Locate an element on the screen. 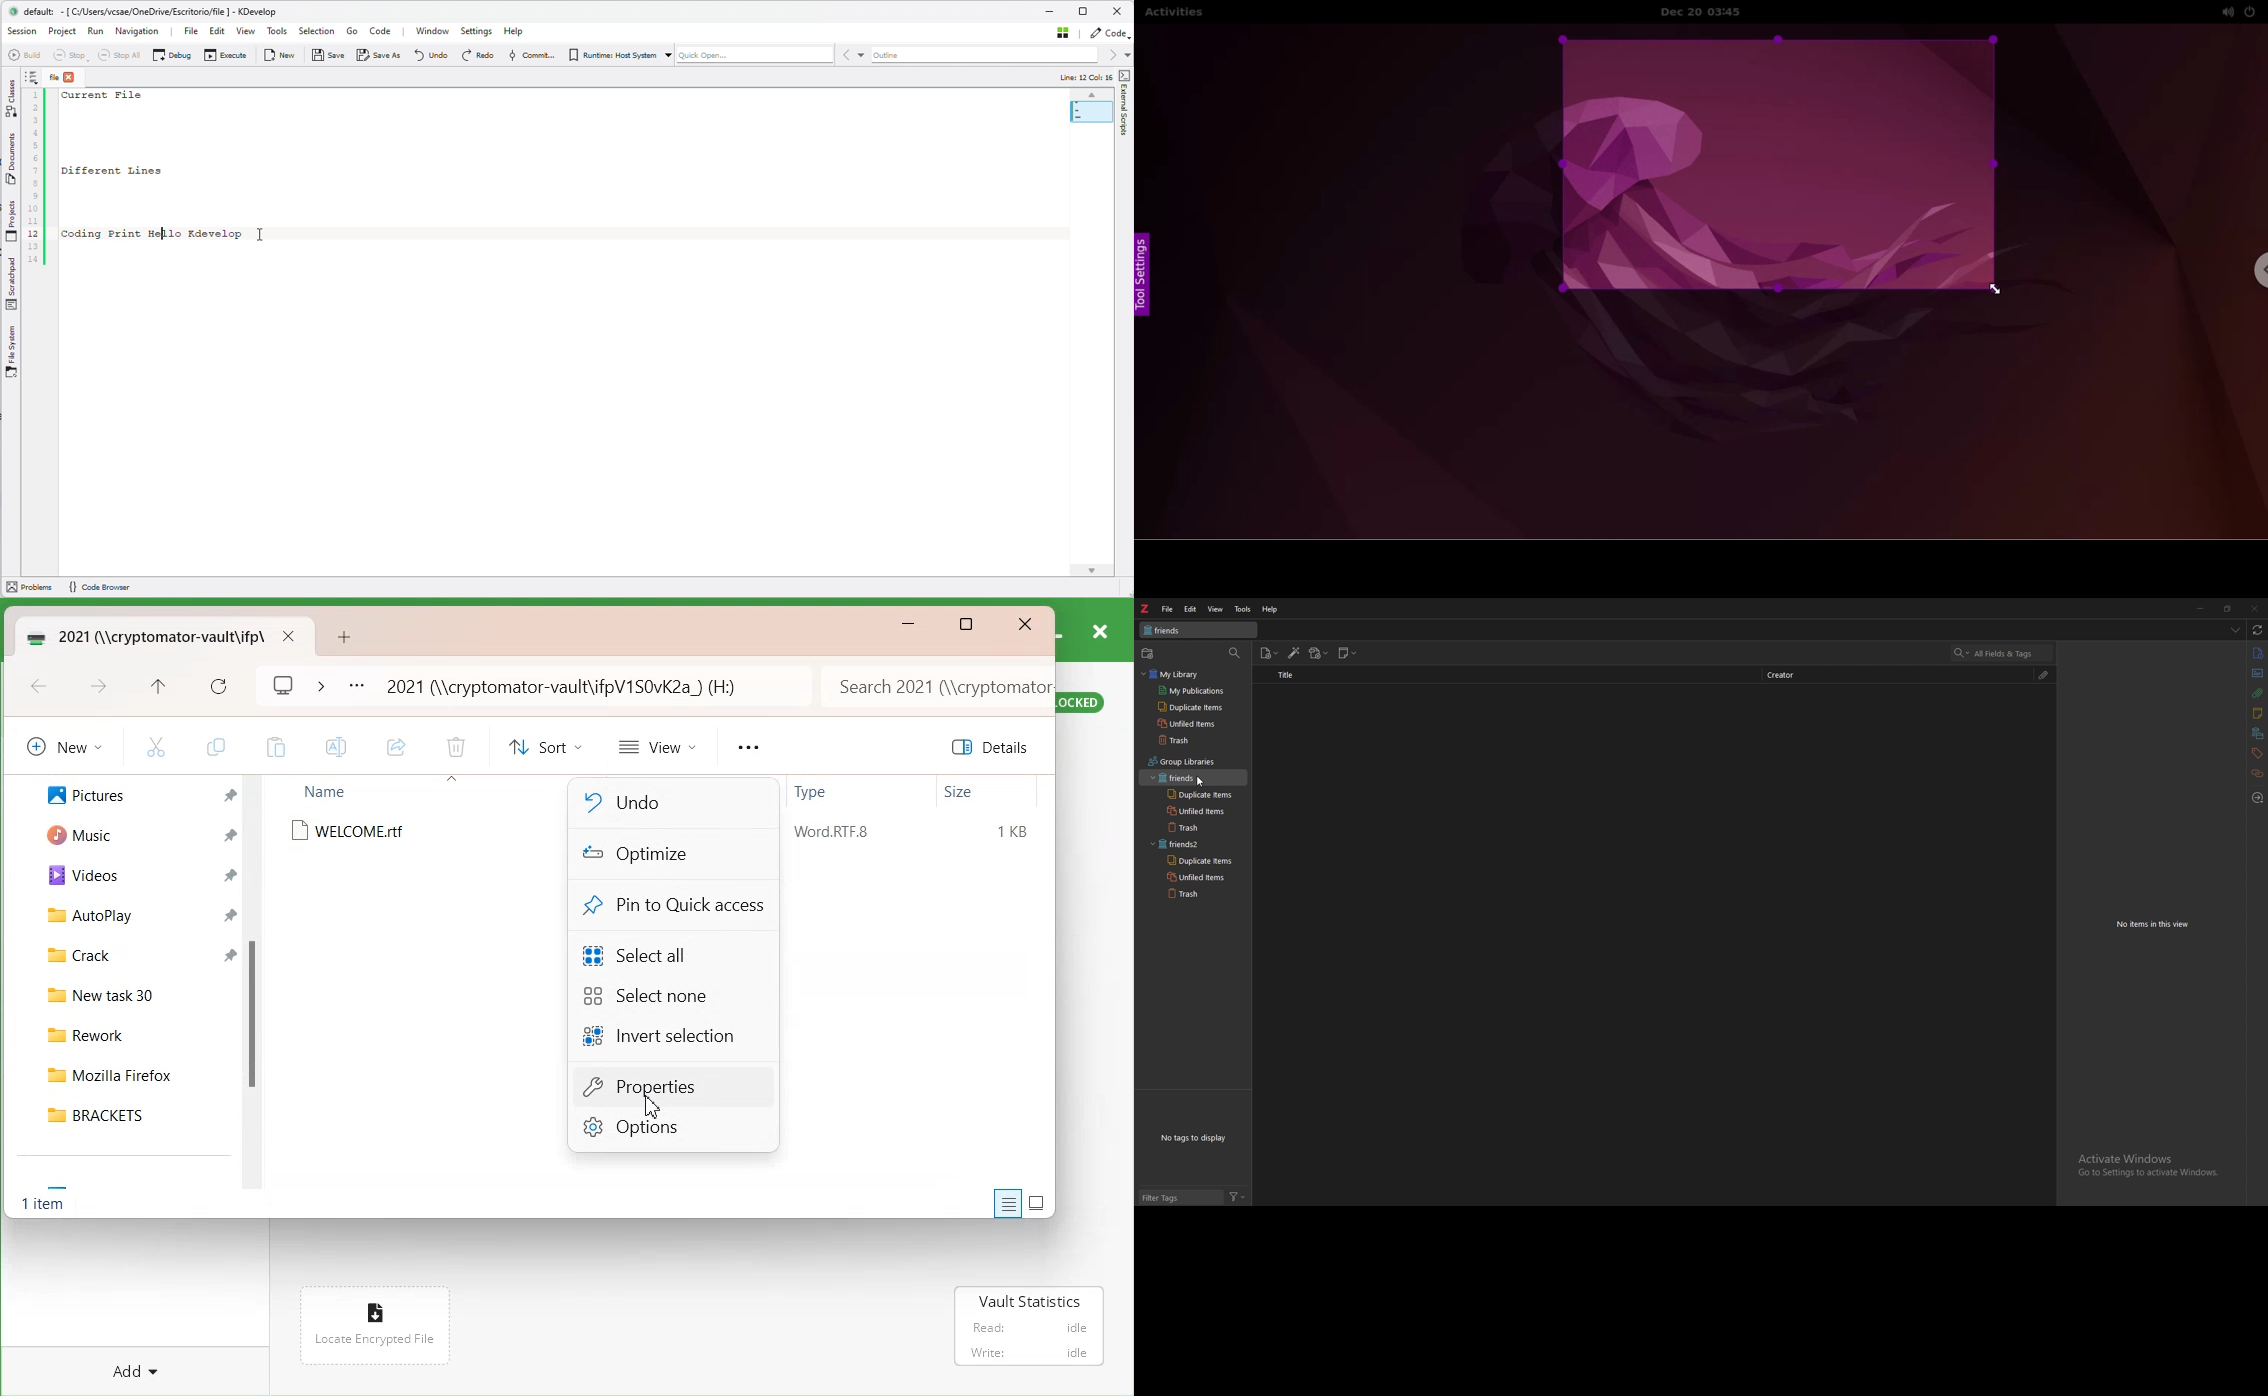 The image size is (2268, 1400). sync with zotero.org is located at coordinates (2258, 630).